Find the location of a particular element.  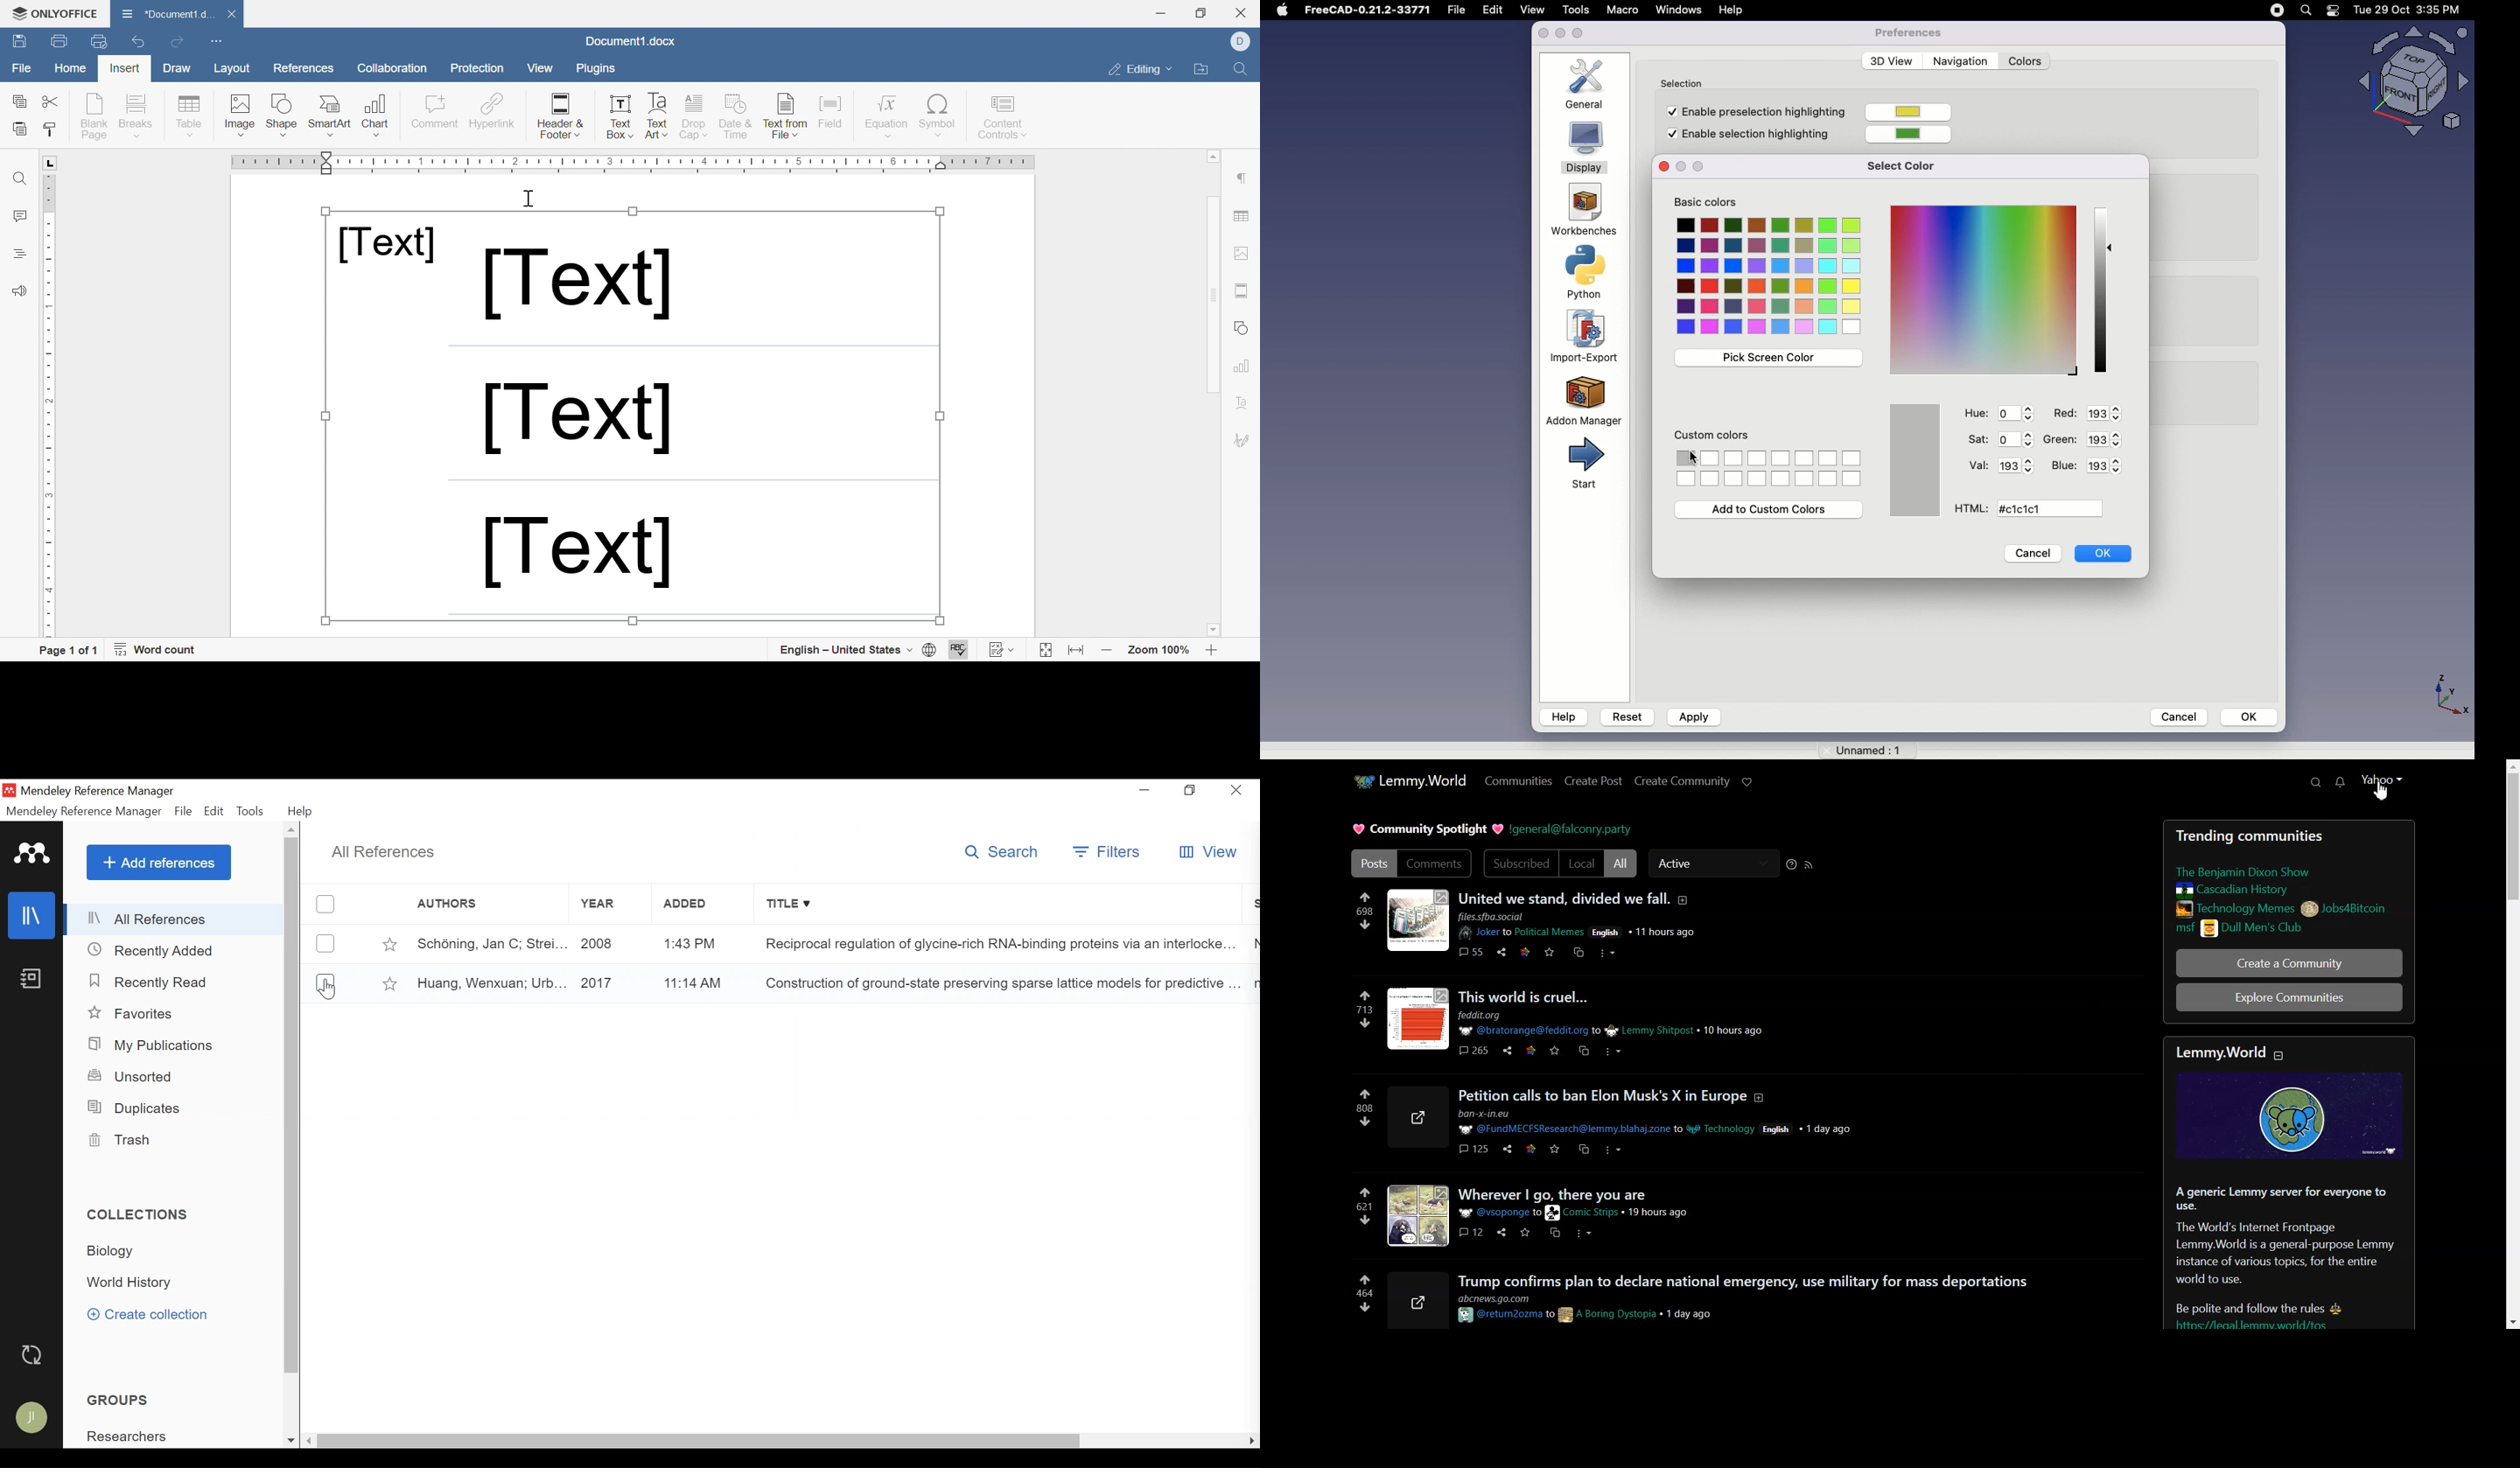

Text art settings is located at coordinates (1242, 405).